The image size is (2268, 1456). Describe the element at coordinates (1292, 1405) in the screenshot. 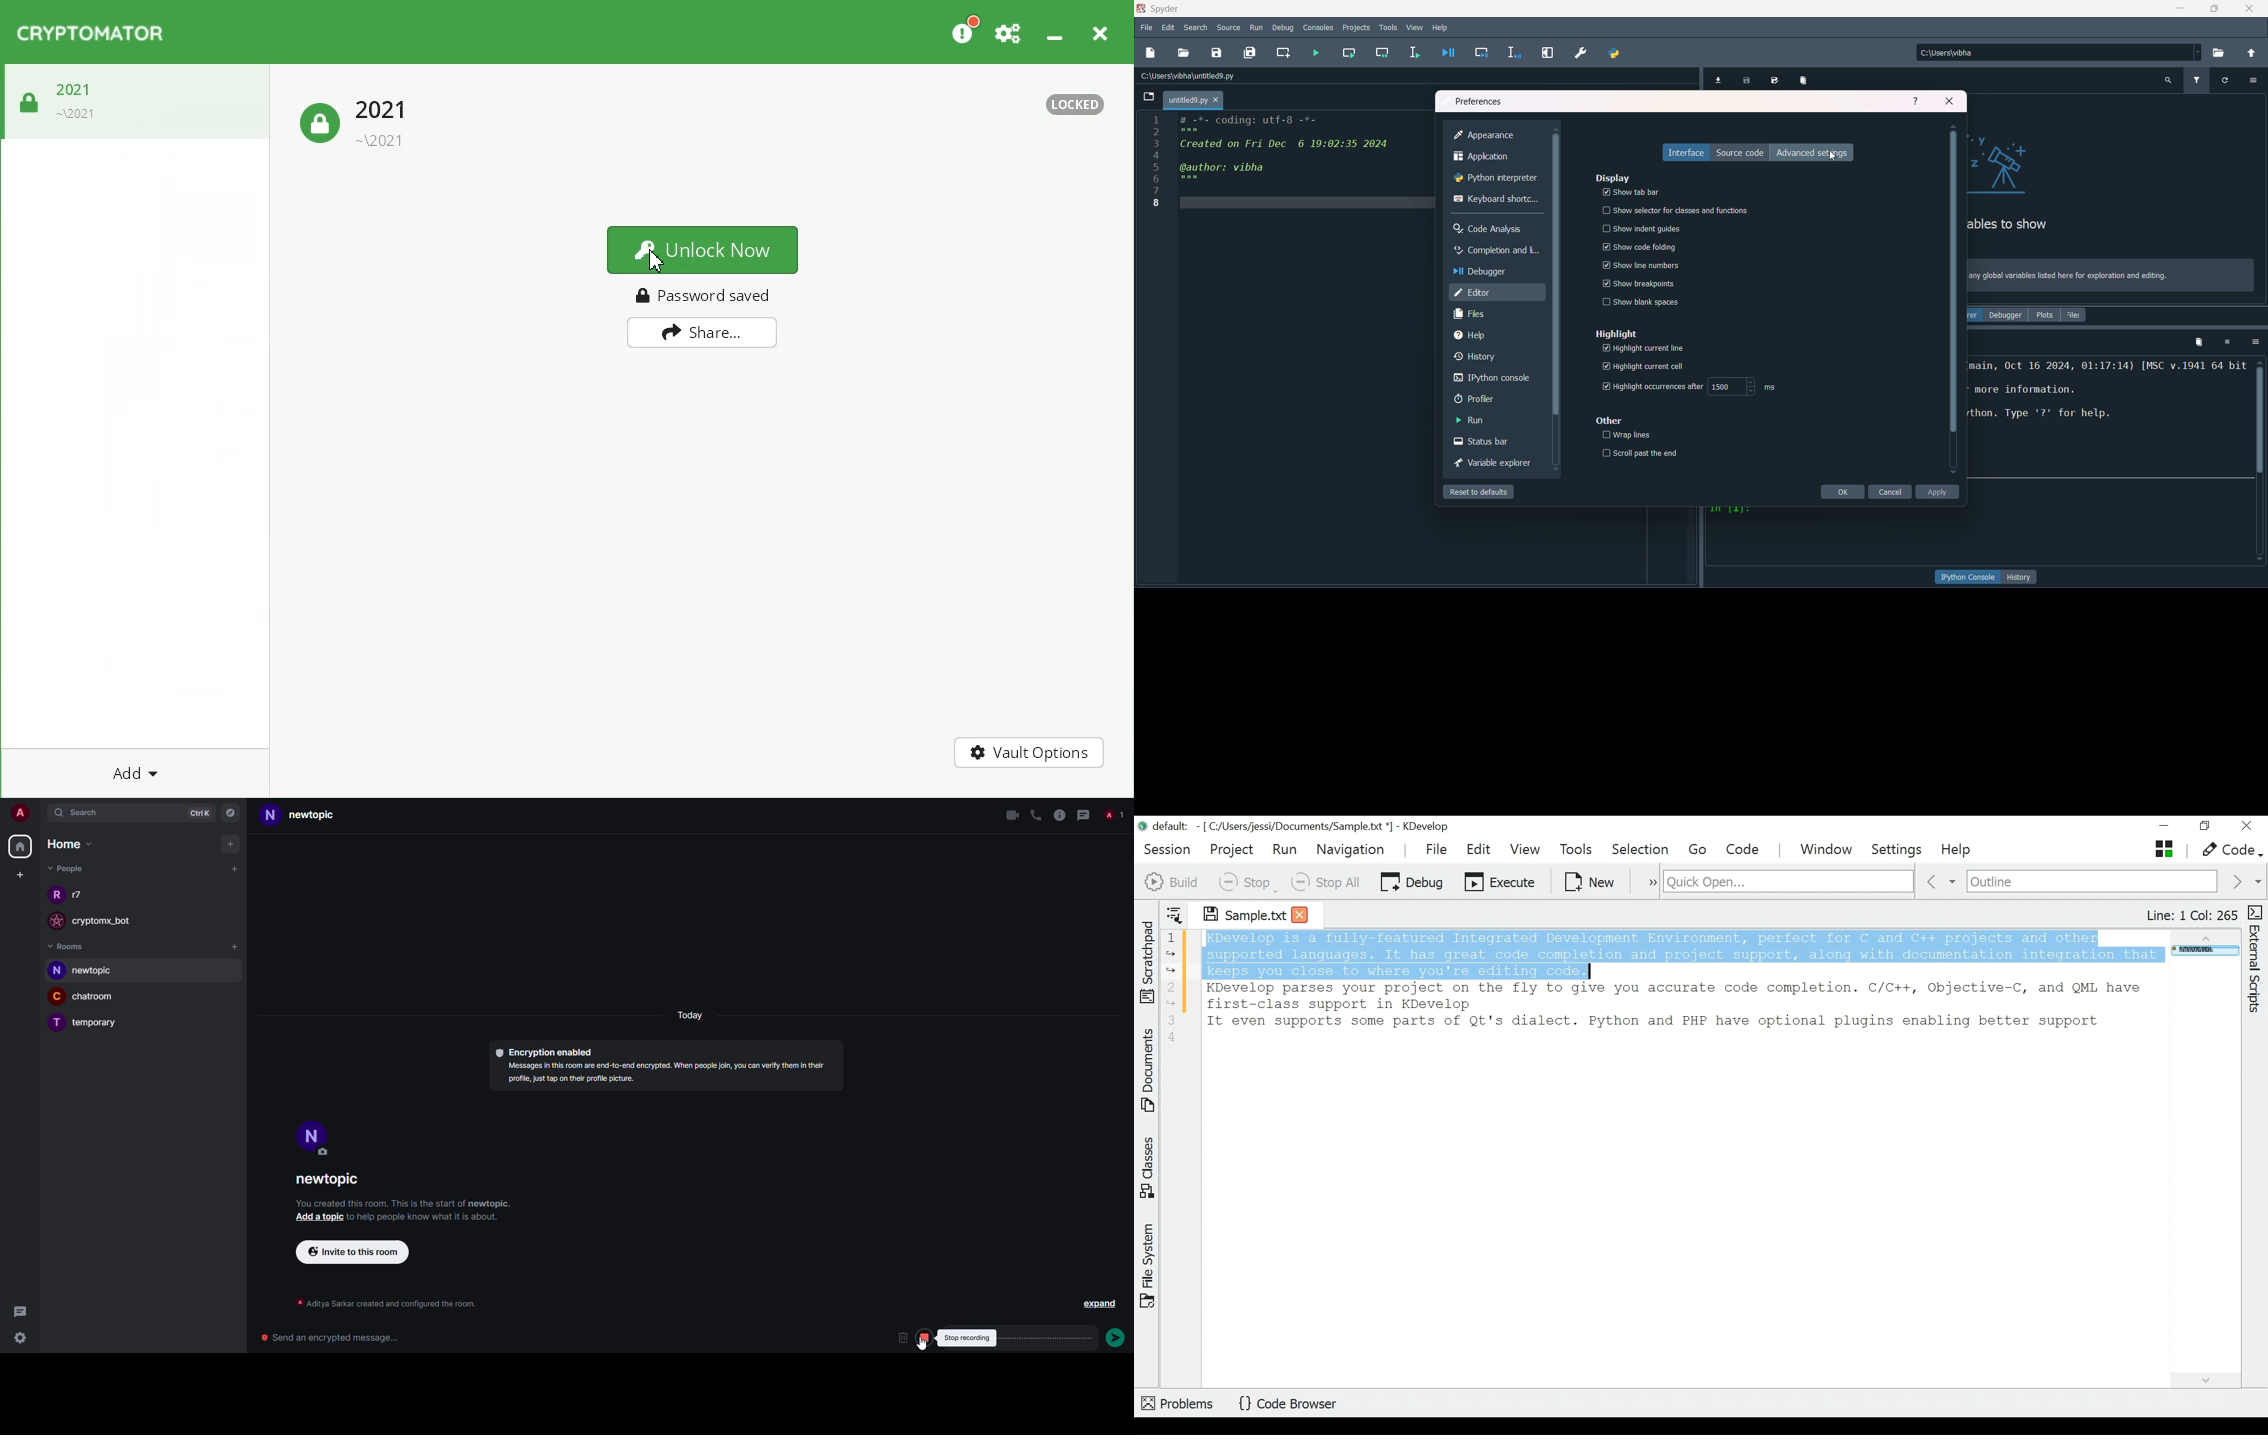

I see `Code Browser` at that location.